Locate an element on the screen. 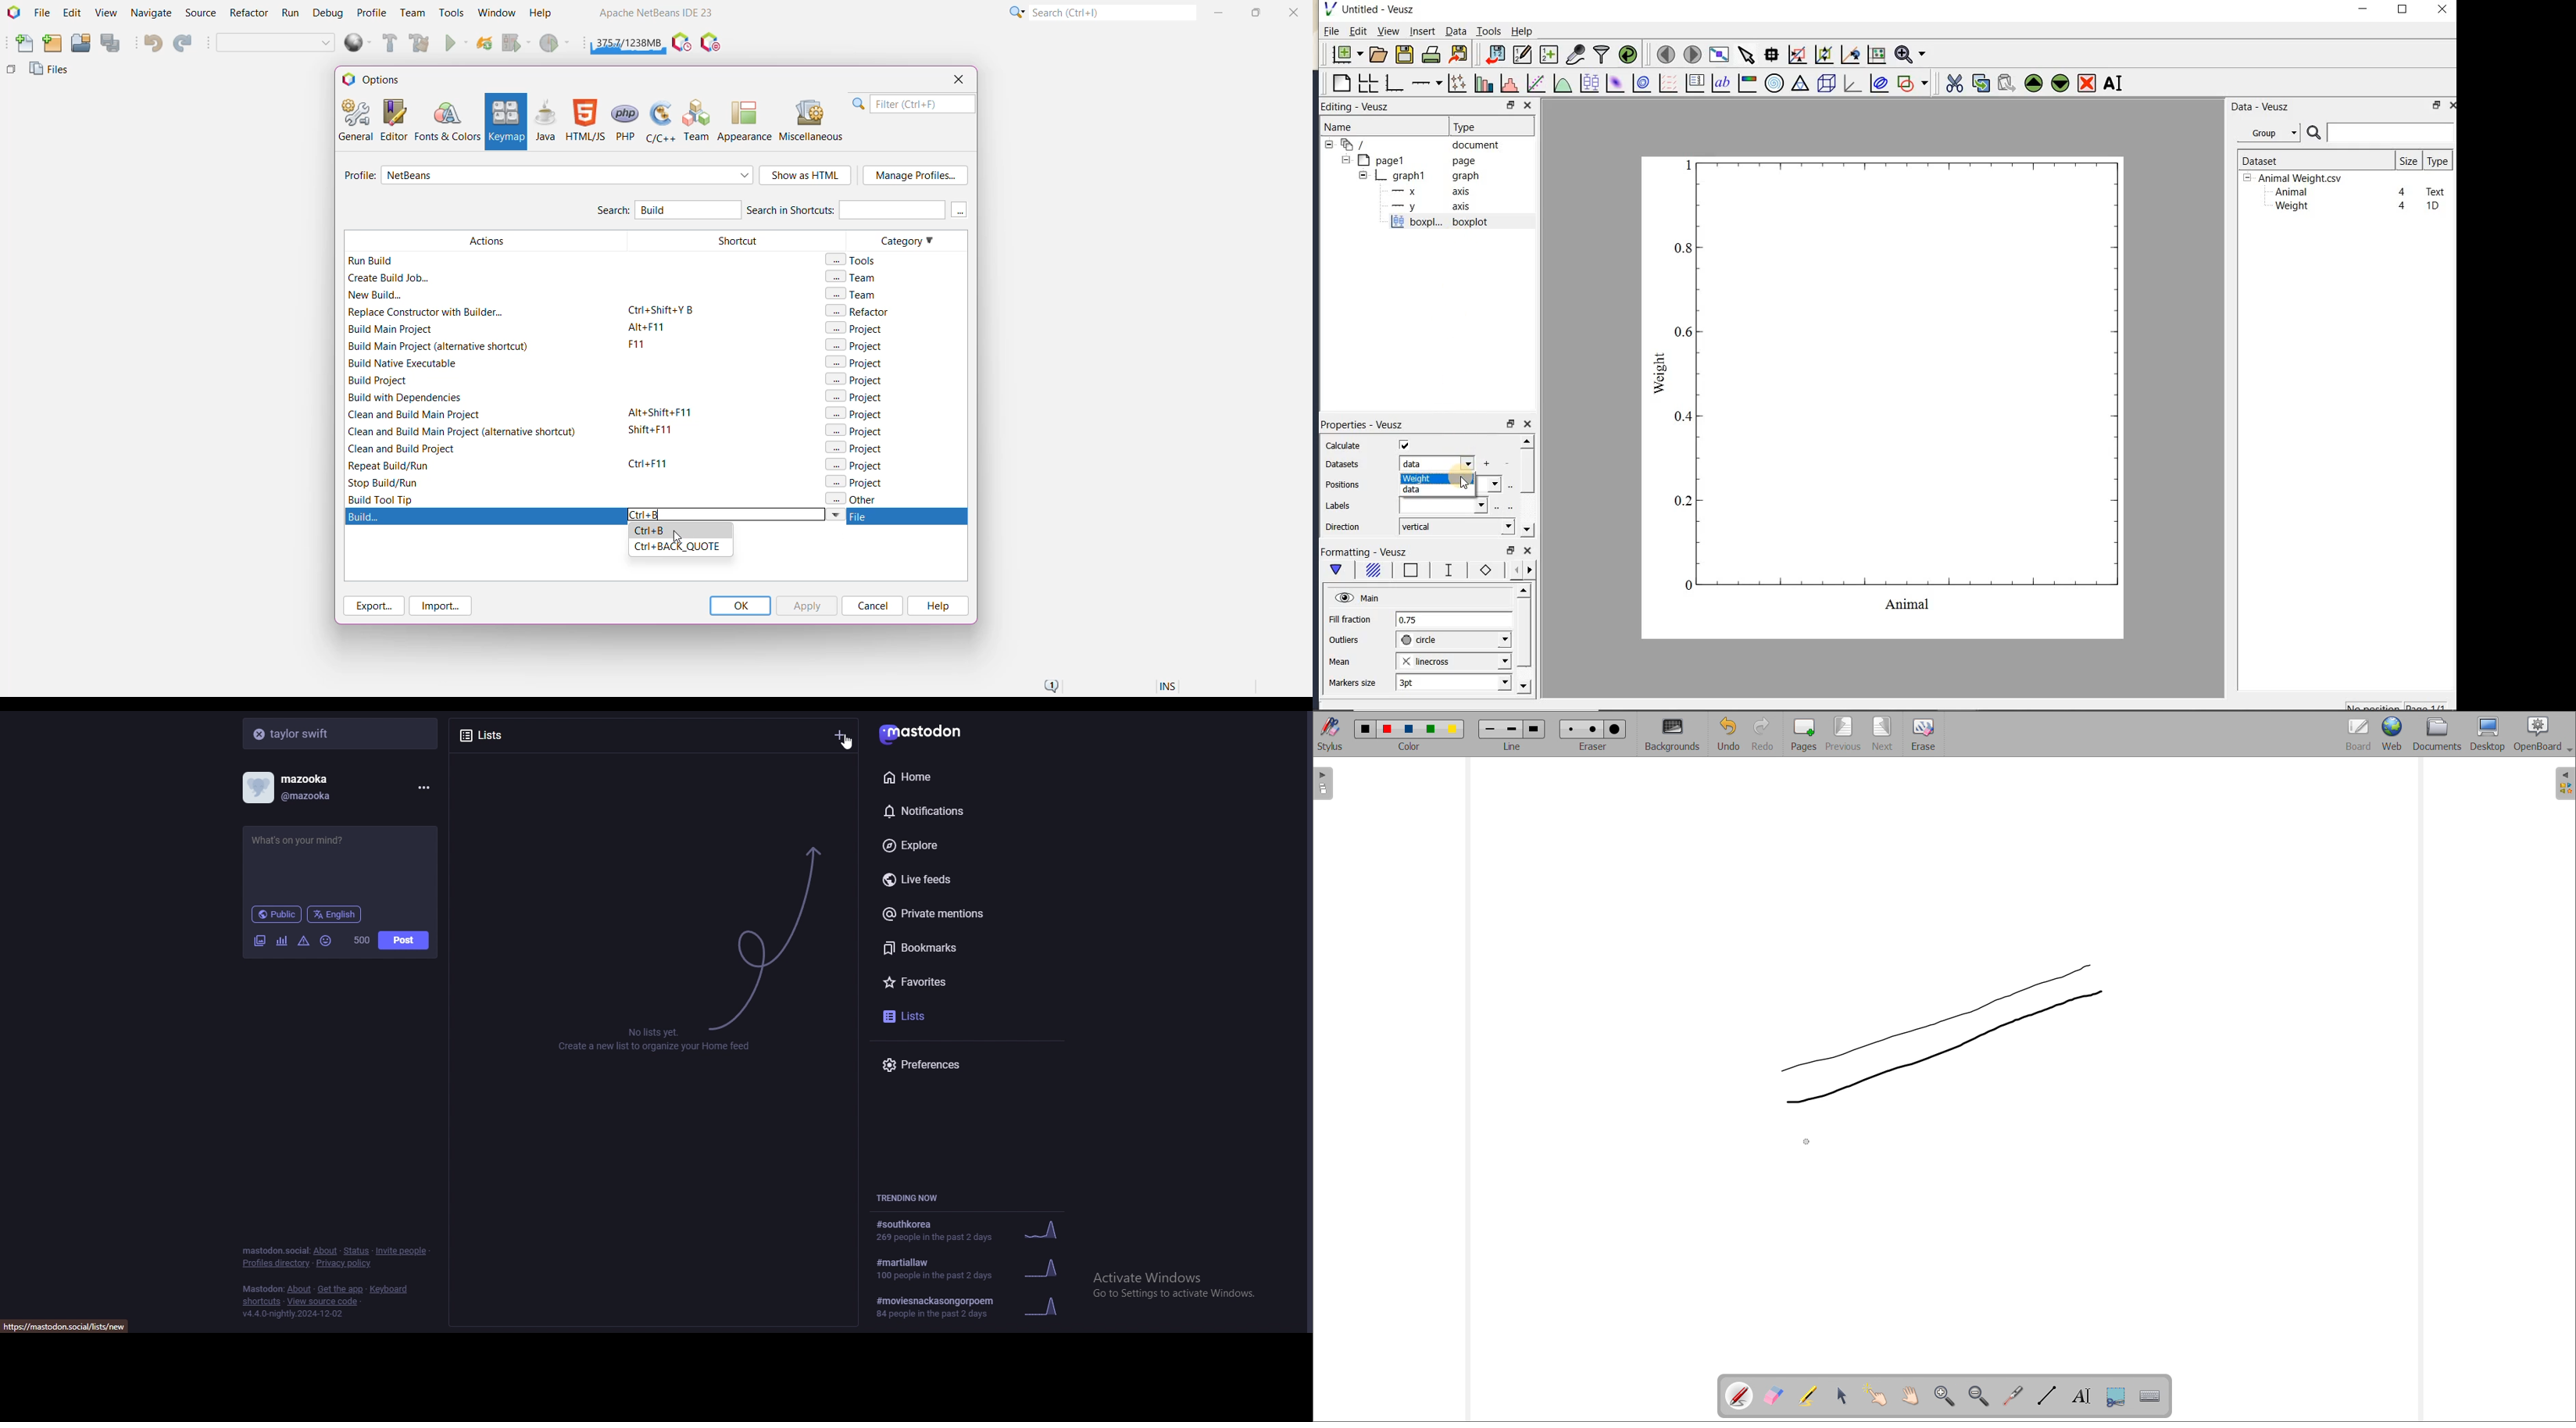  boxplot is located at coordinates (1455, 223).